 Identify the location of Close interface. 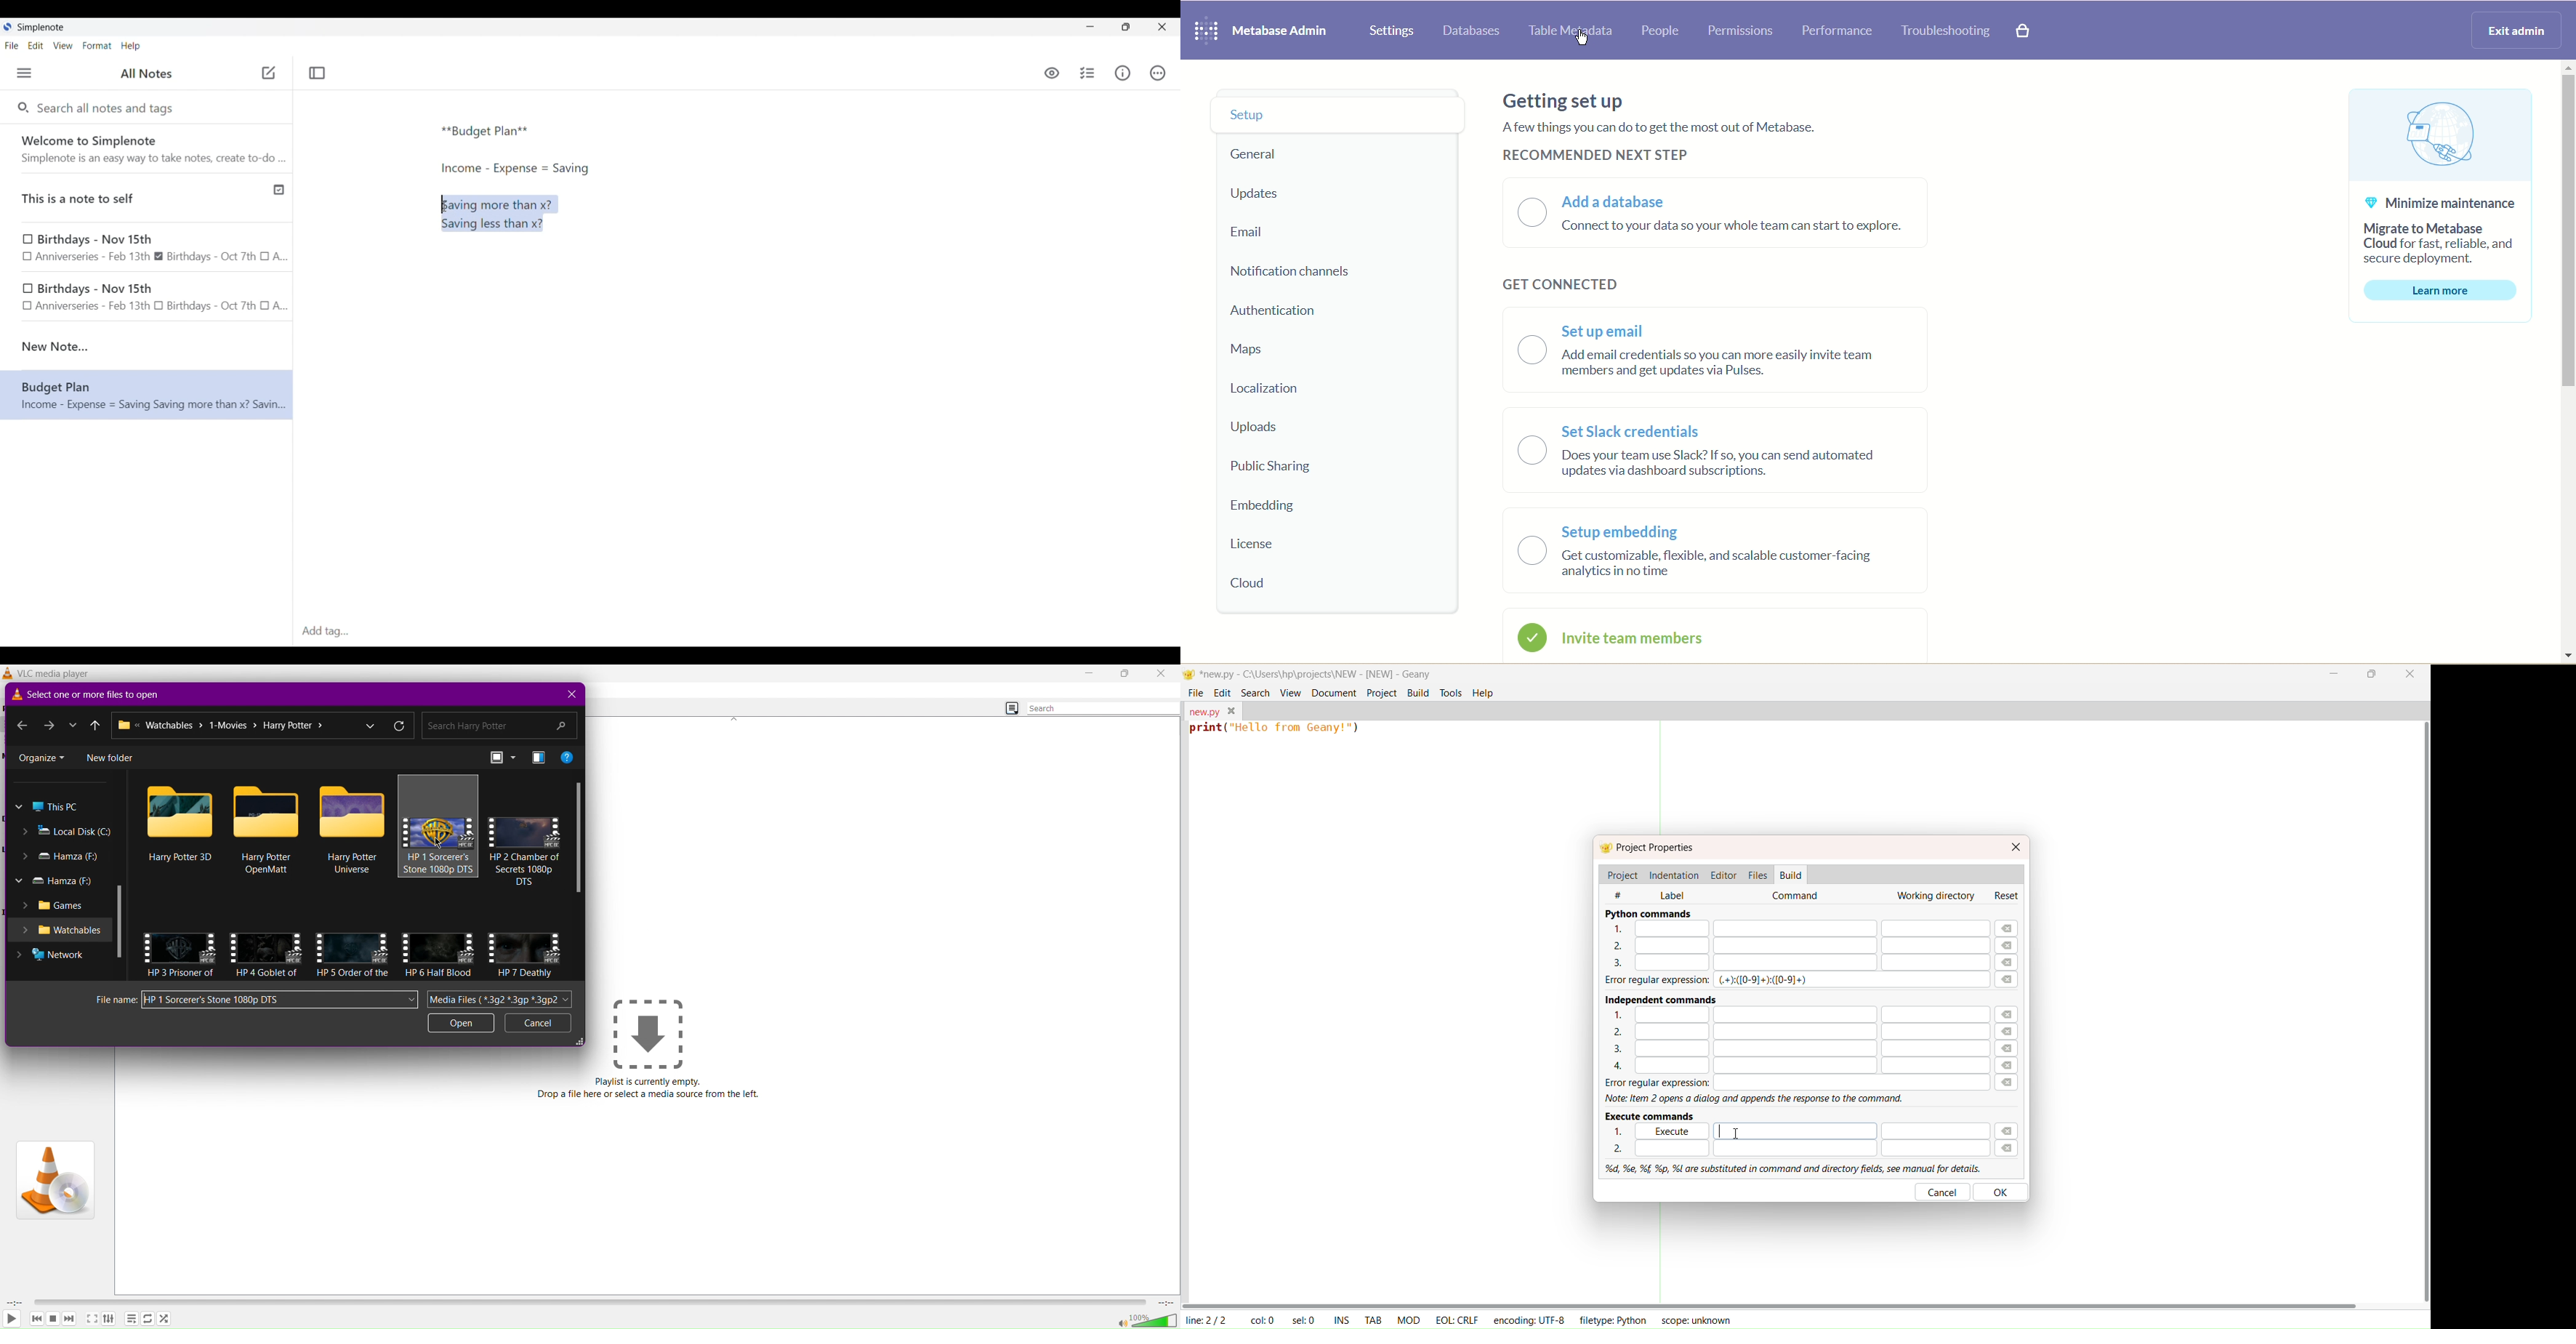
(1163, 26).